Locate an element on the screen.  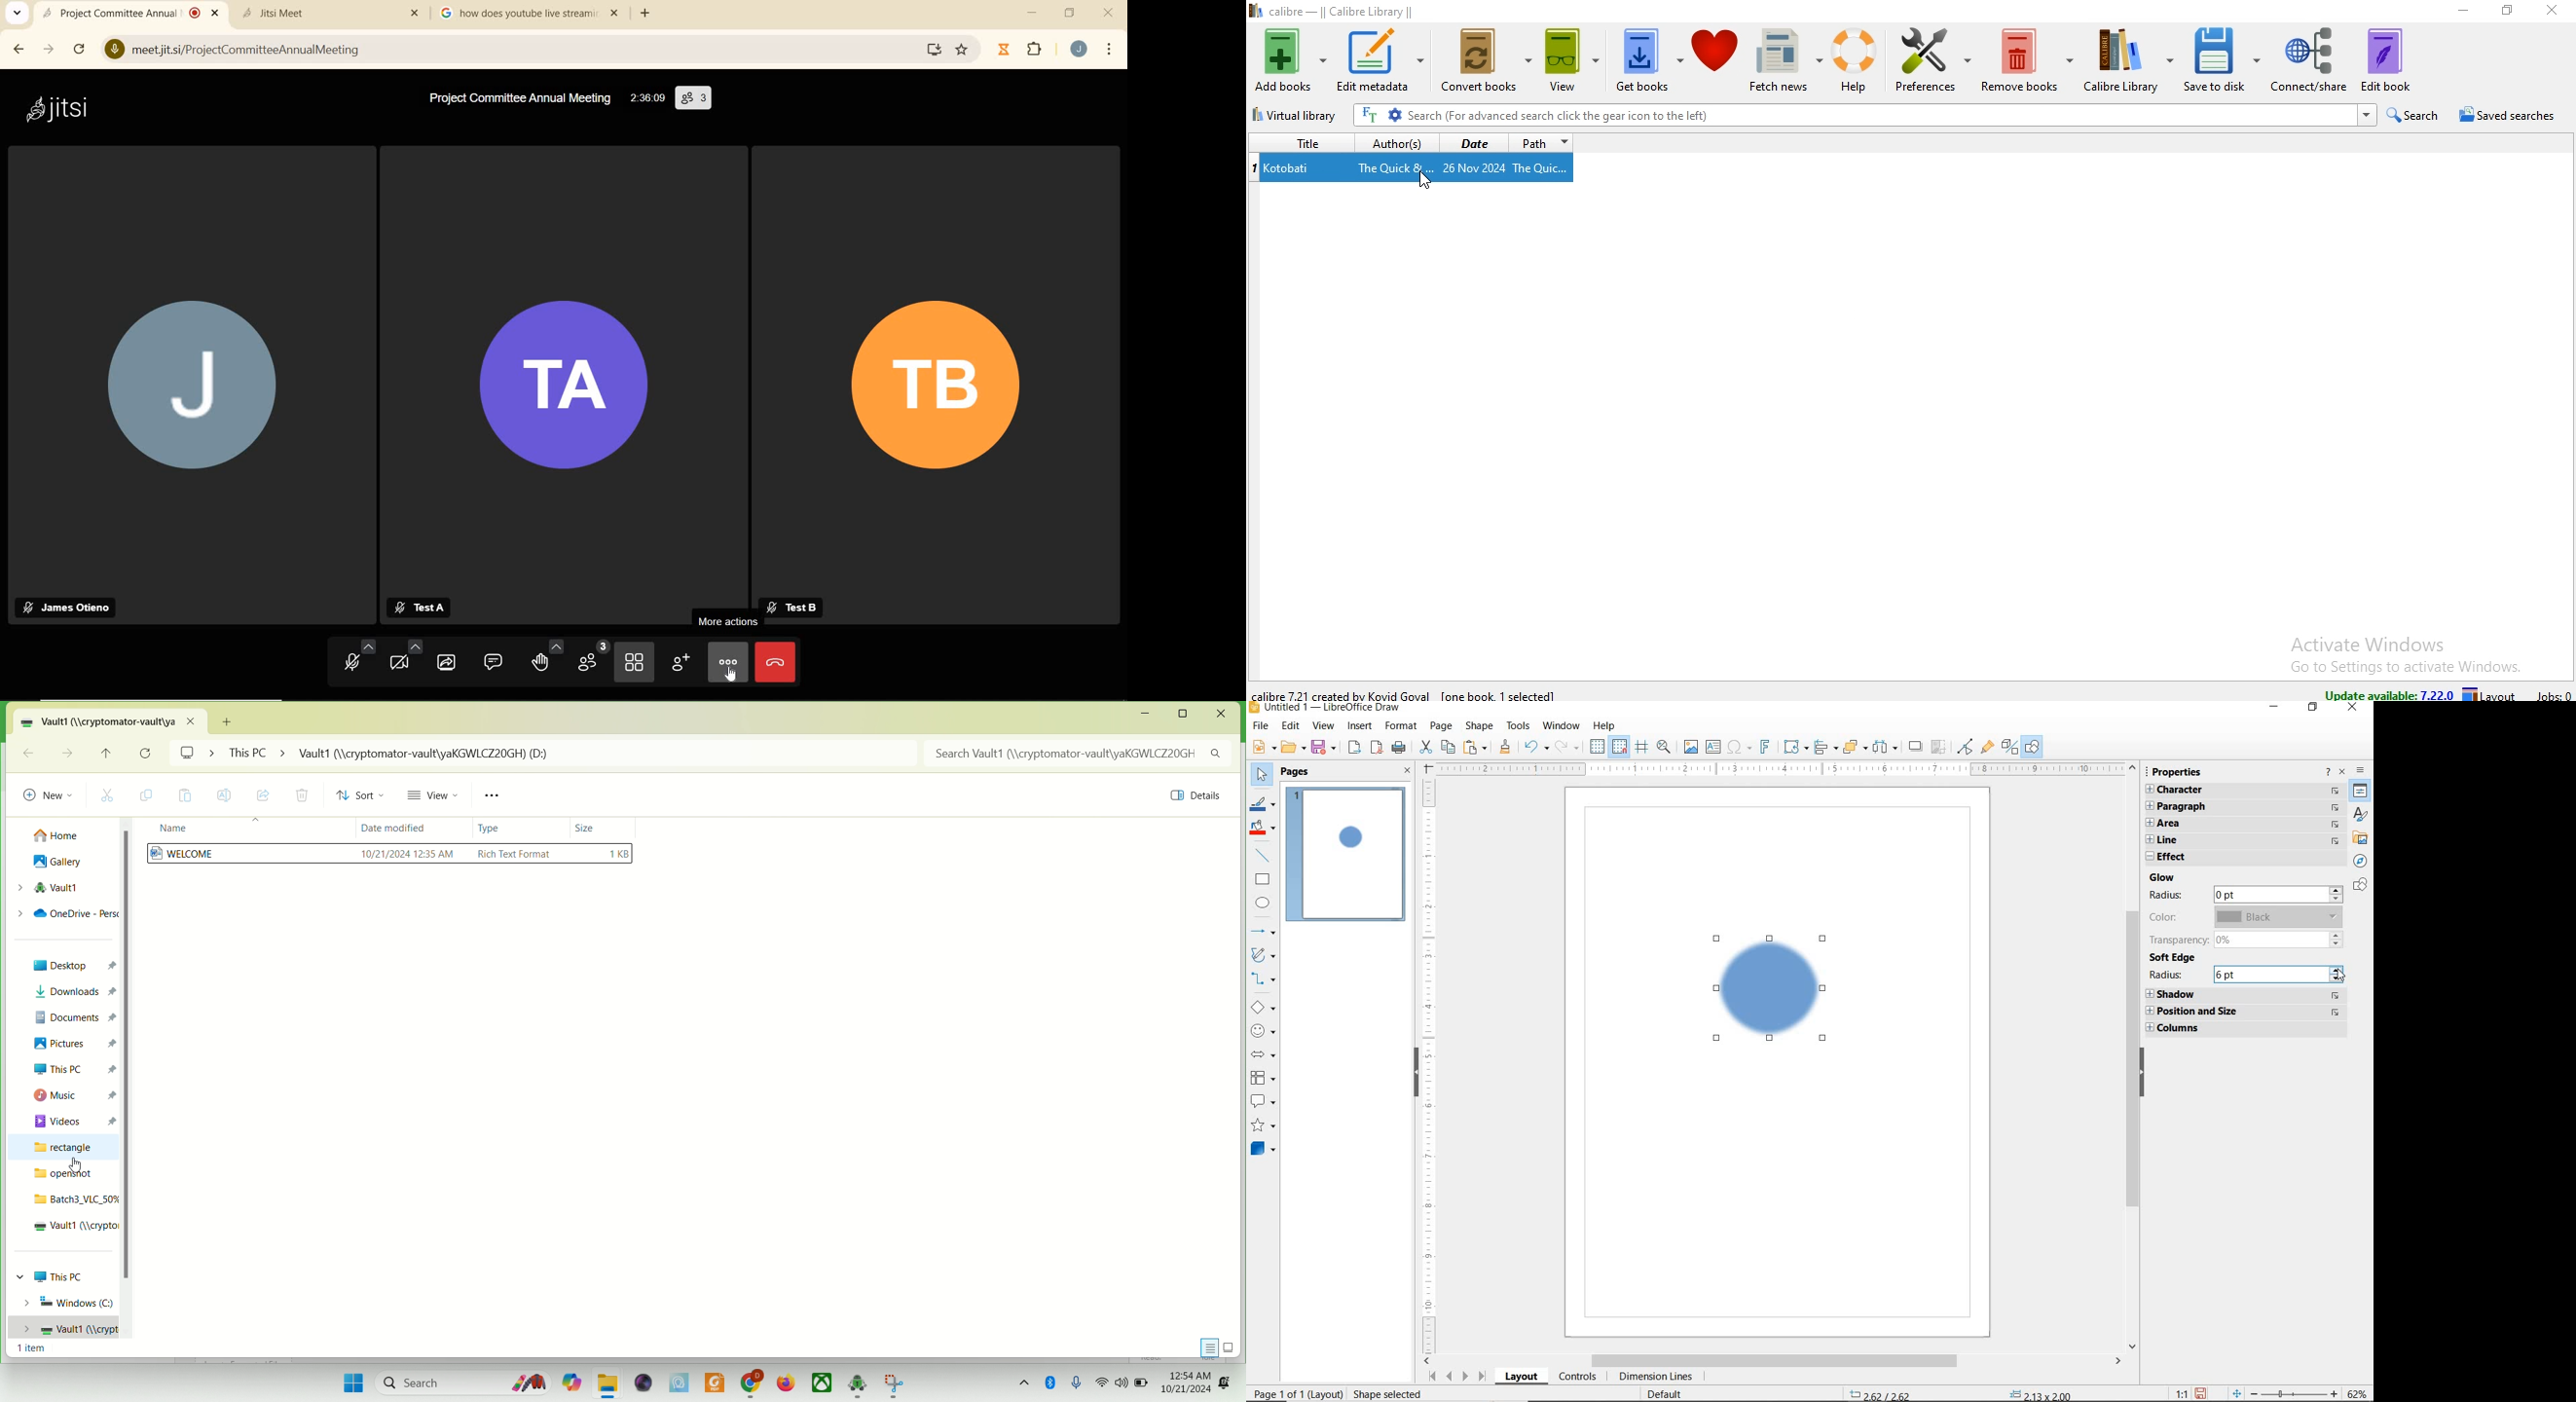
downloads is located at coordinates (72, 993).